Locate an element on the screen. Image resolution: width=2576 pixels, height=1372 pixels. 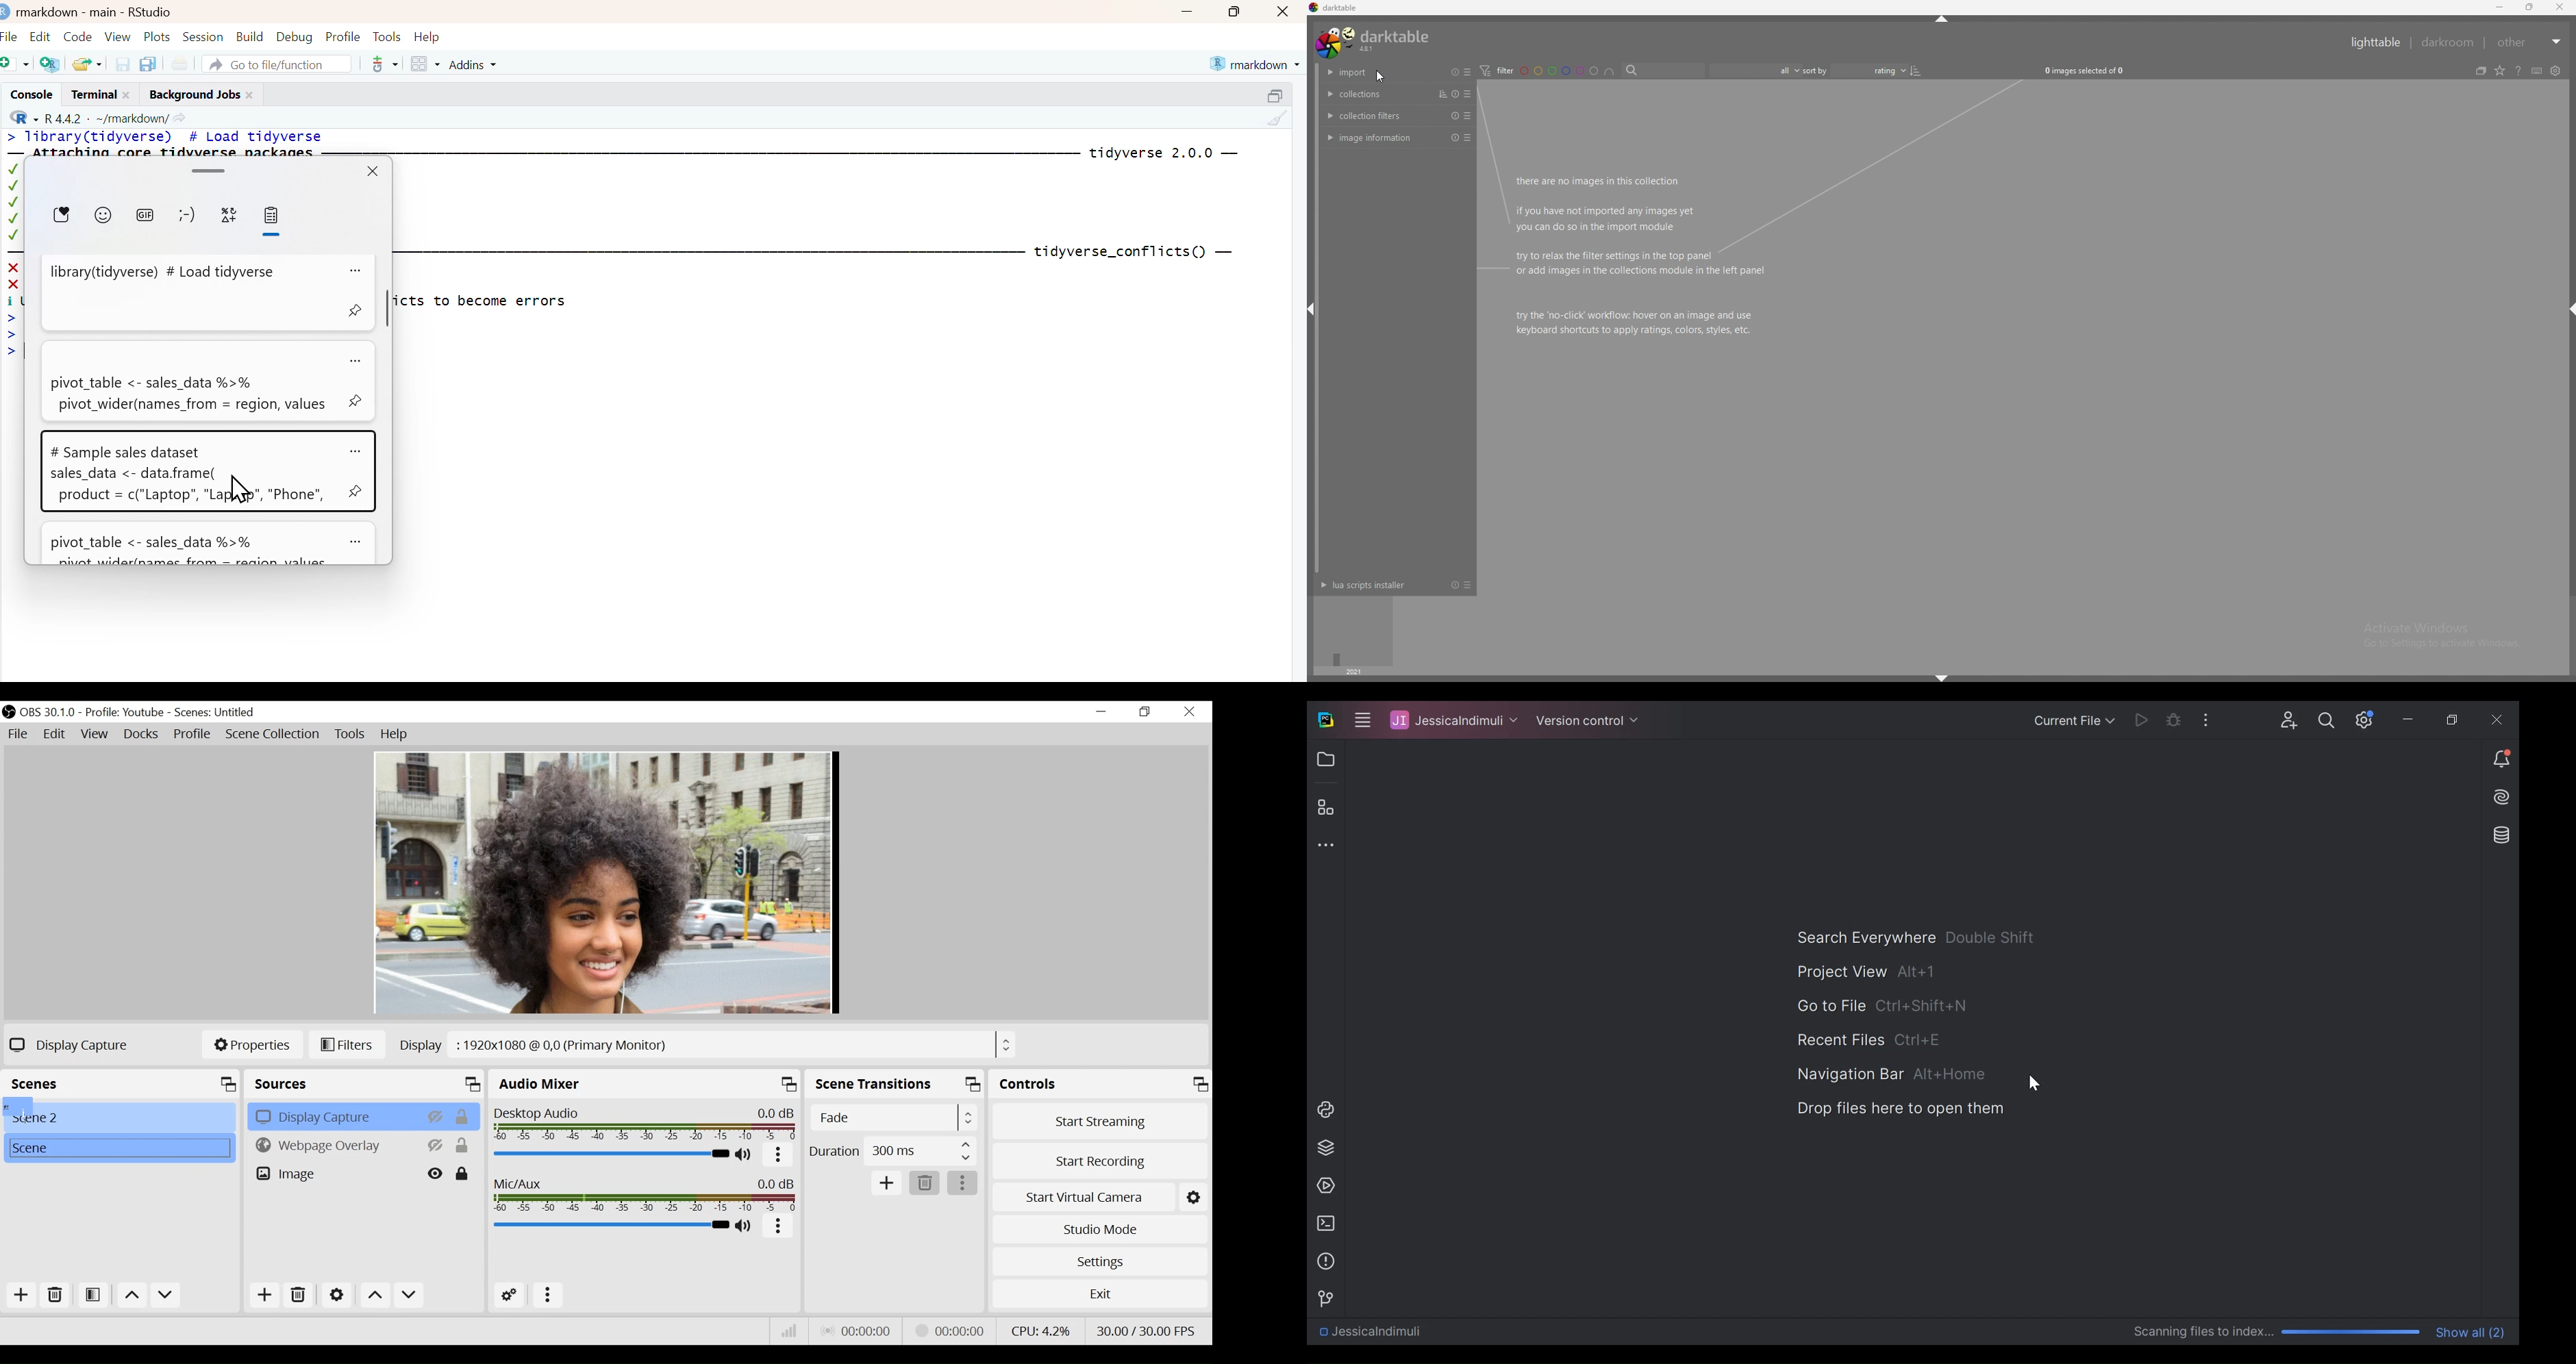
Hide/Display is located at coordinates (435, 1116).